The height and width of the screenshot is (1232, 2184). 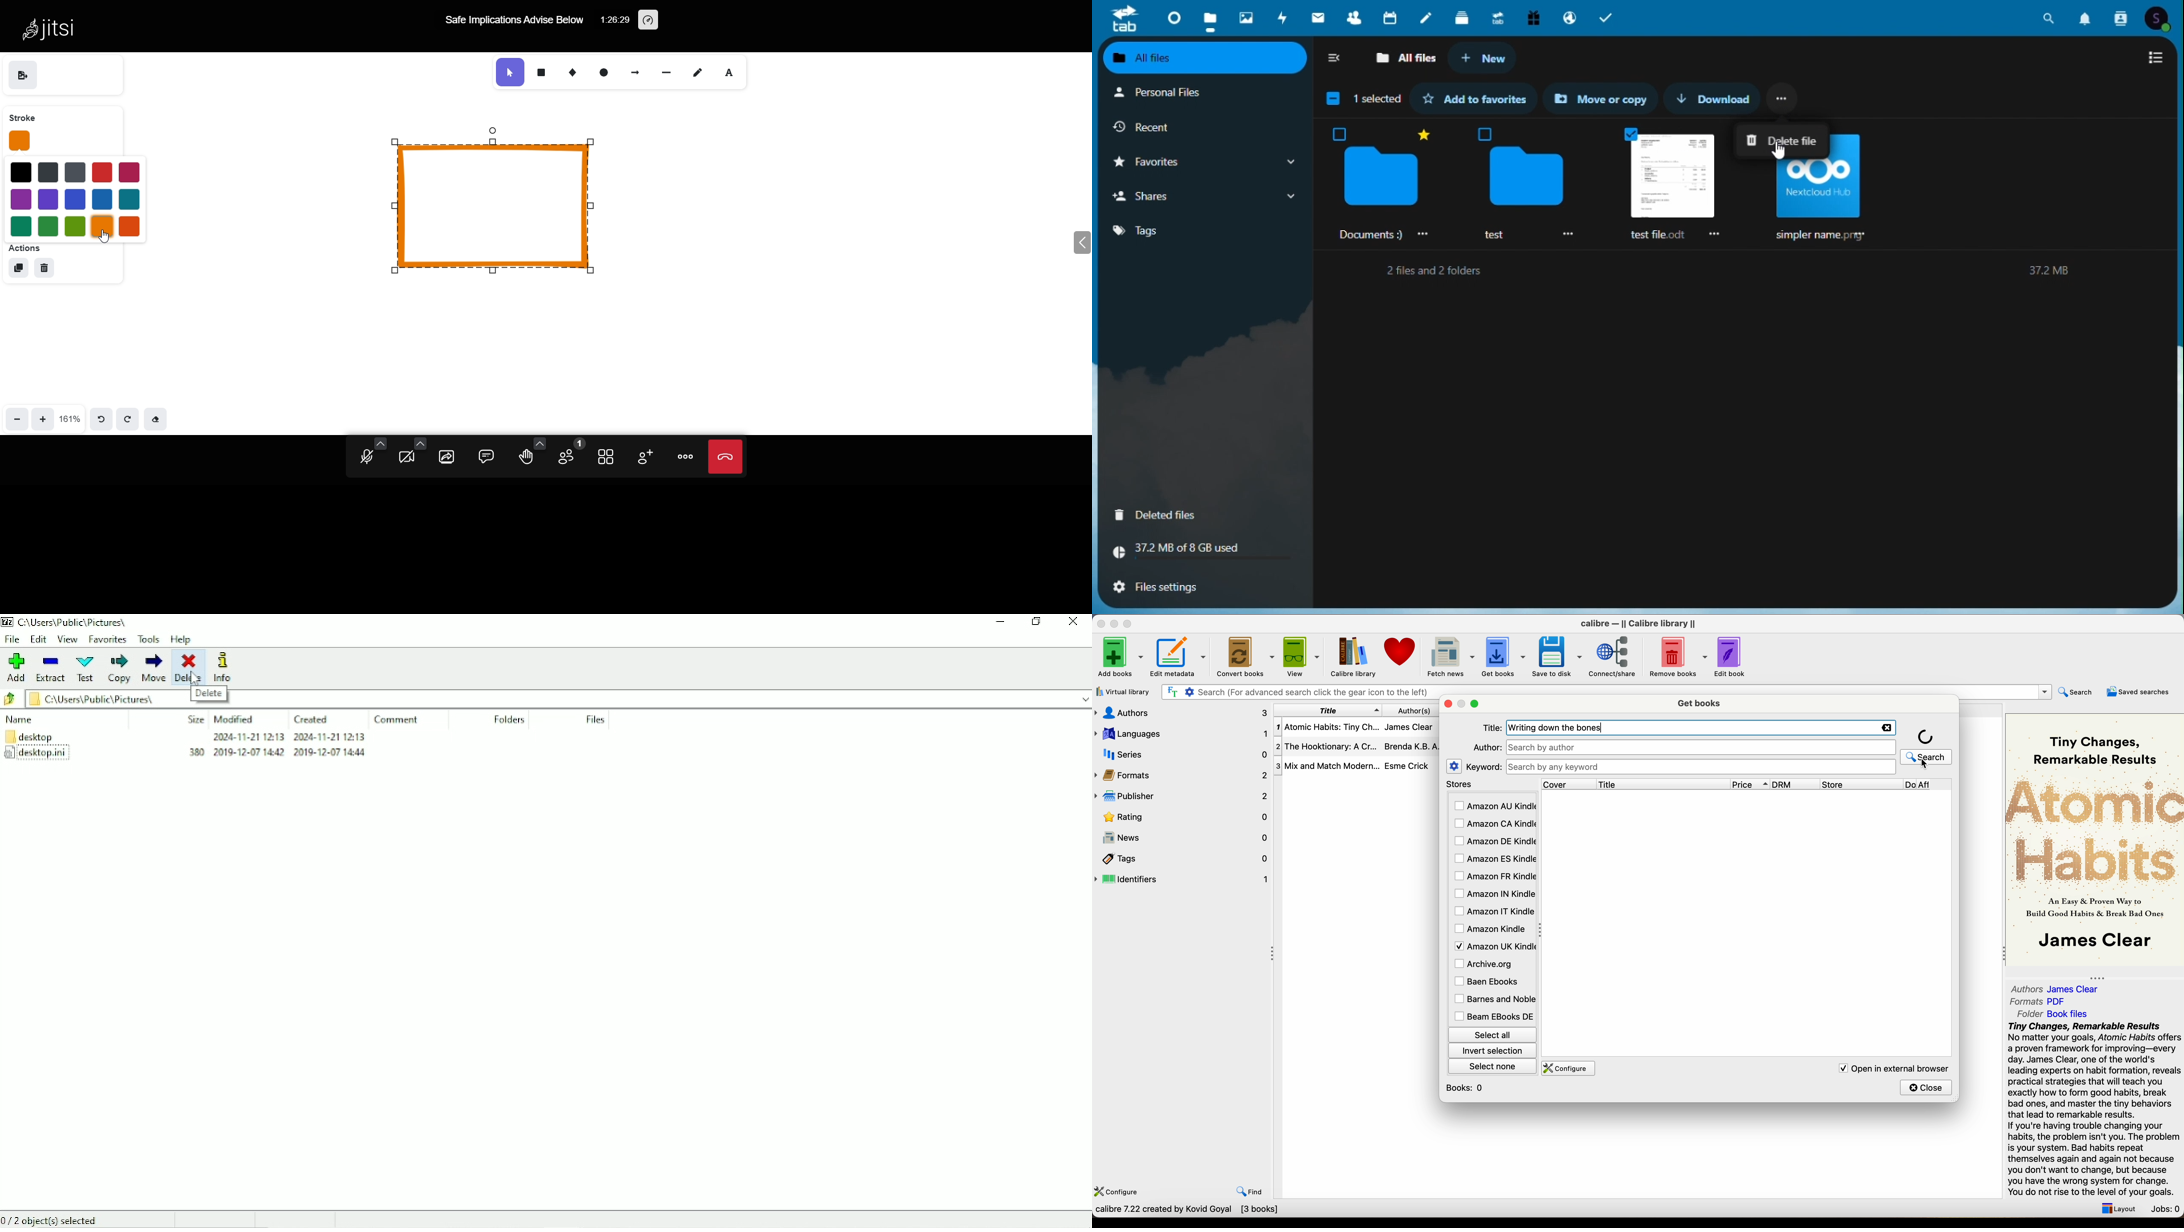 I want to click on publisher, so click(x=1183, y=796).